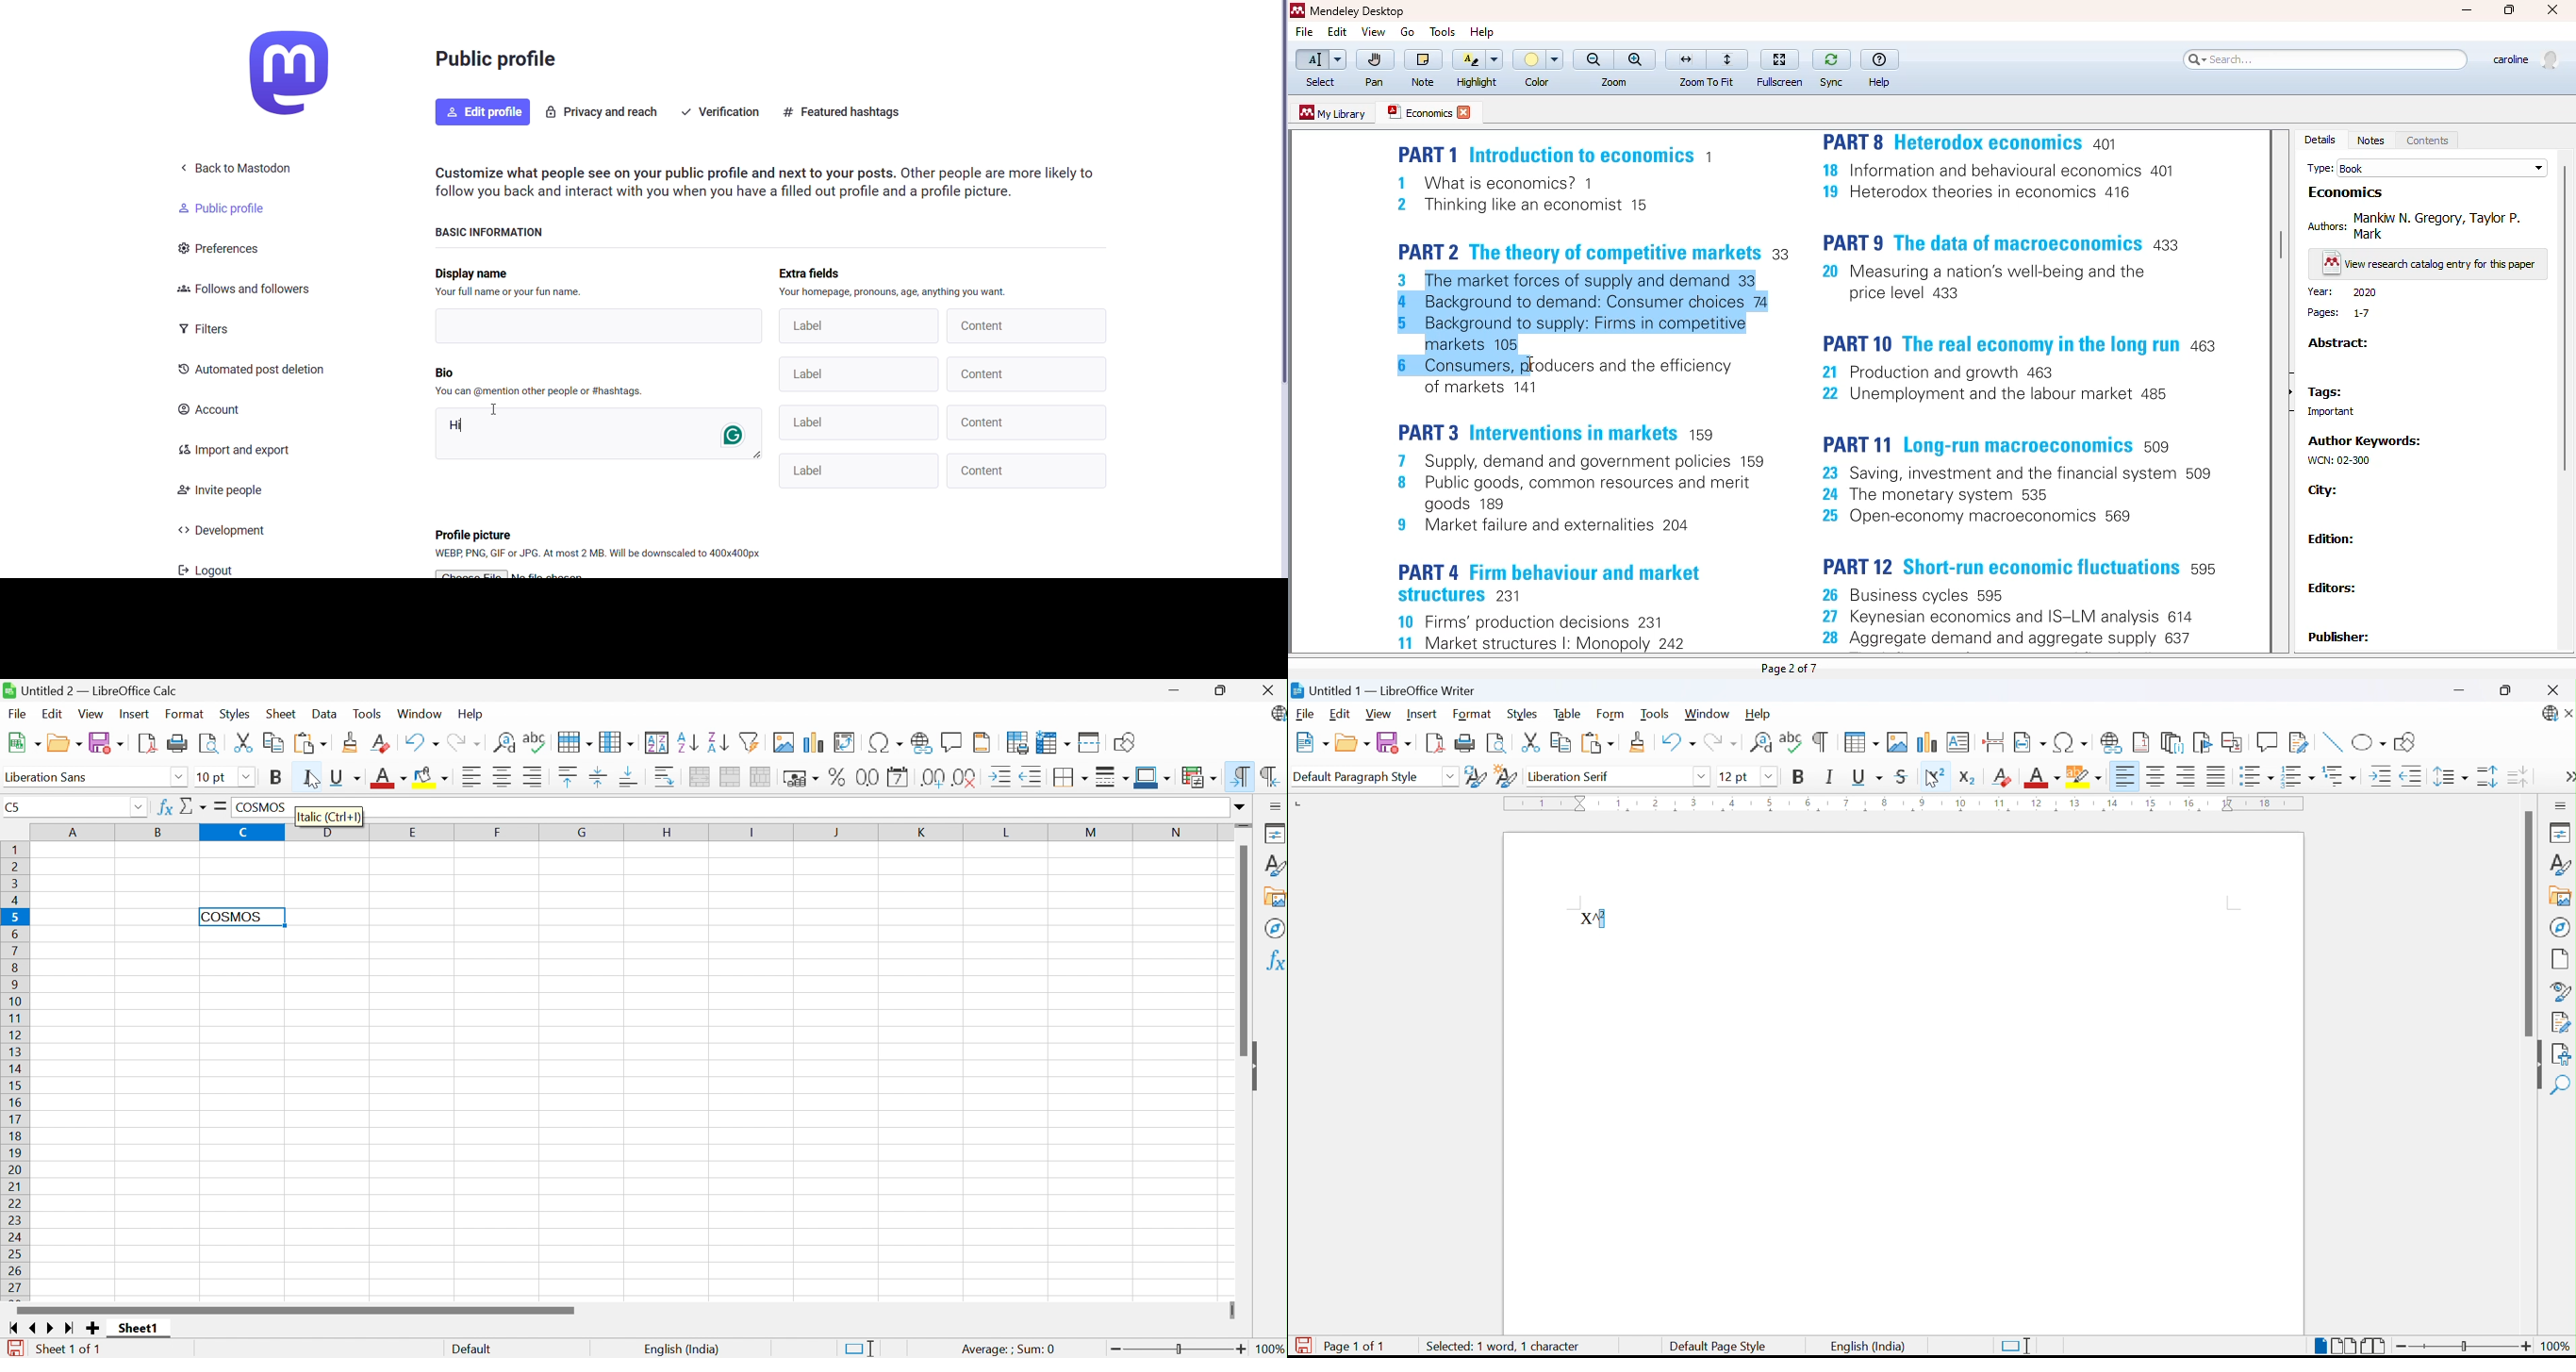 The height and width of the screenshot is (1372, 2576). Describe the element at coordinates (496, 231) in the screenshot. I see `Basic Information` at that location.